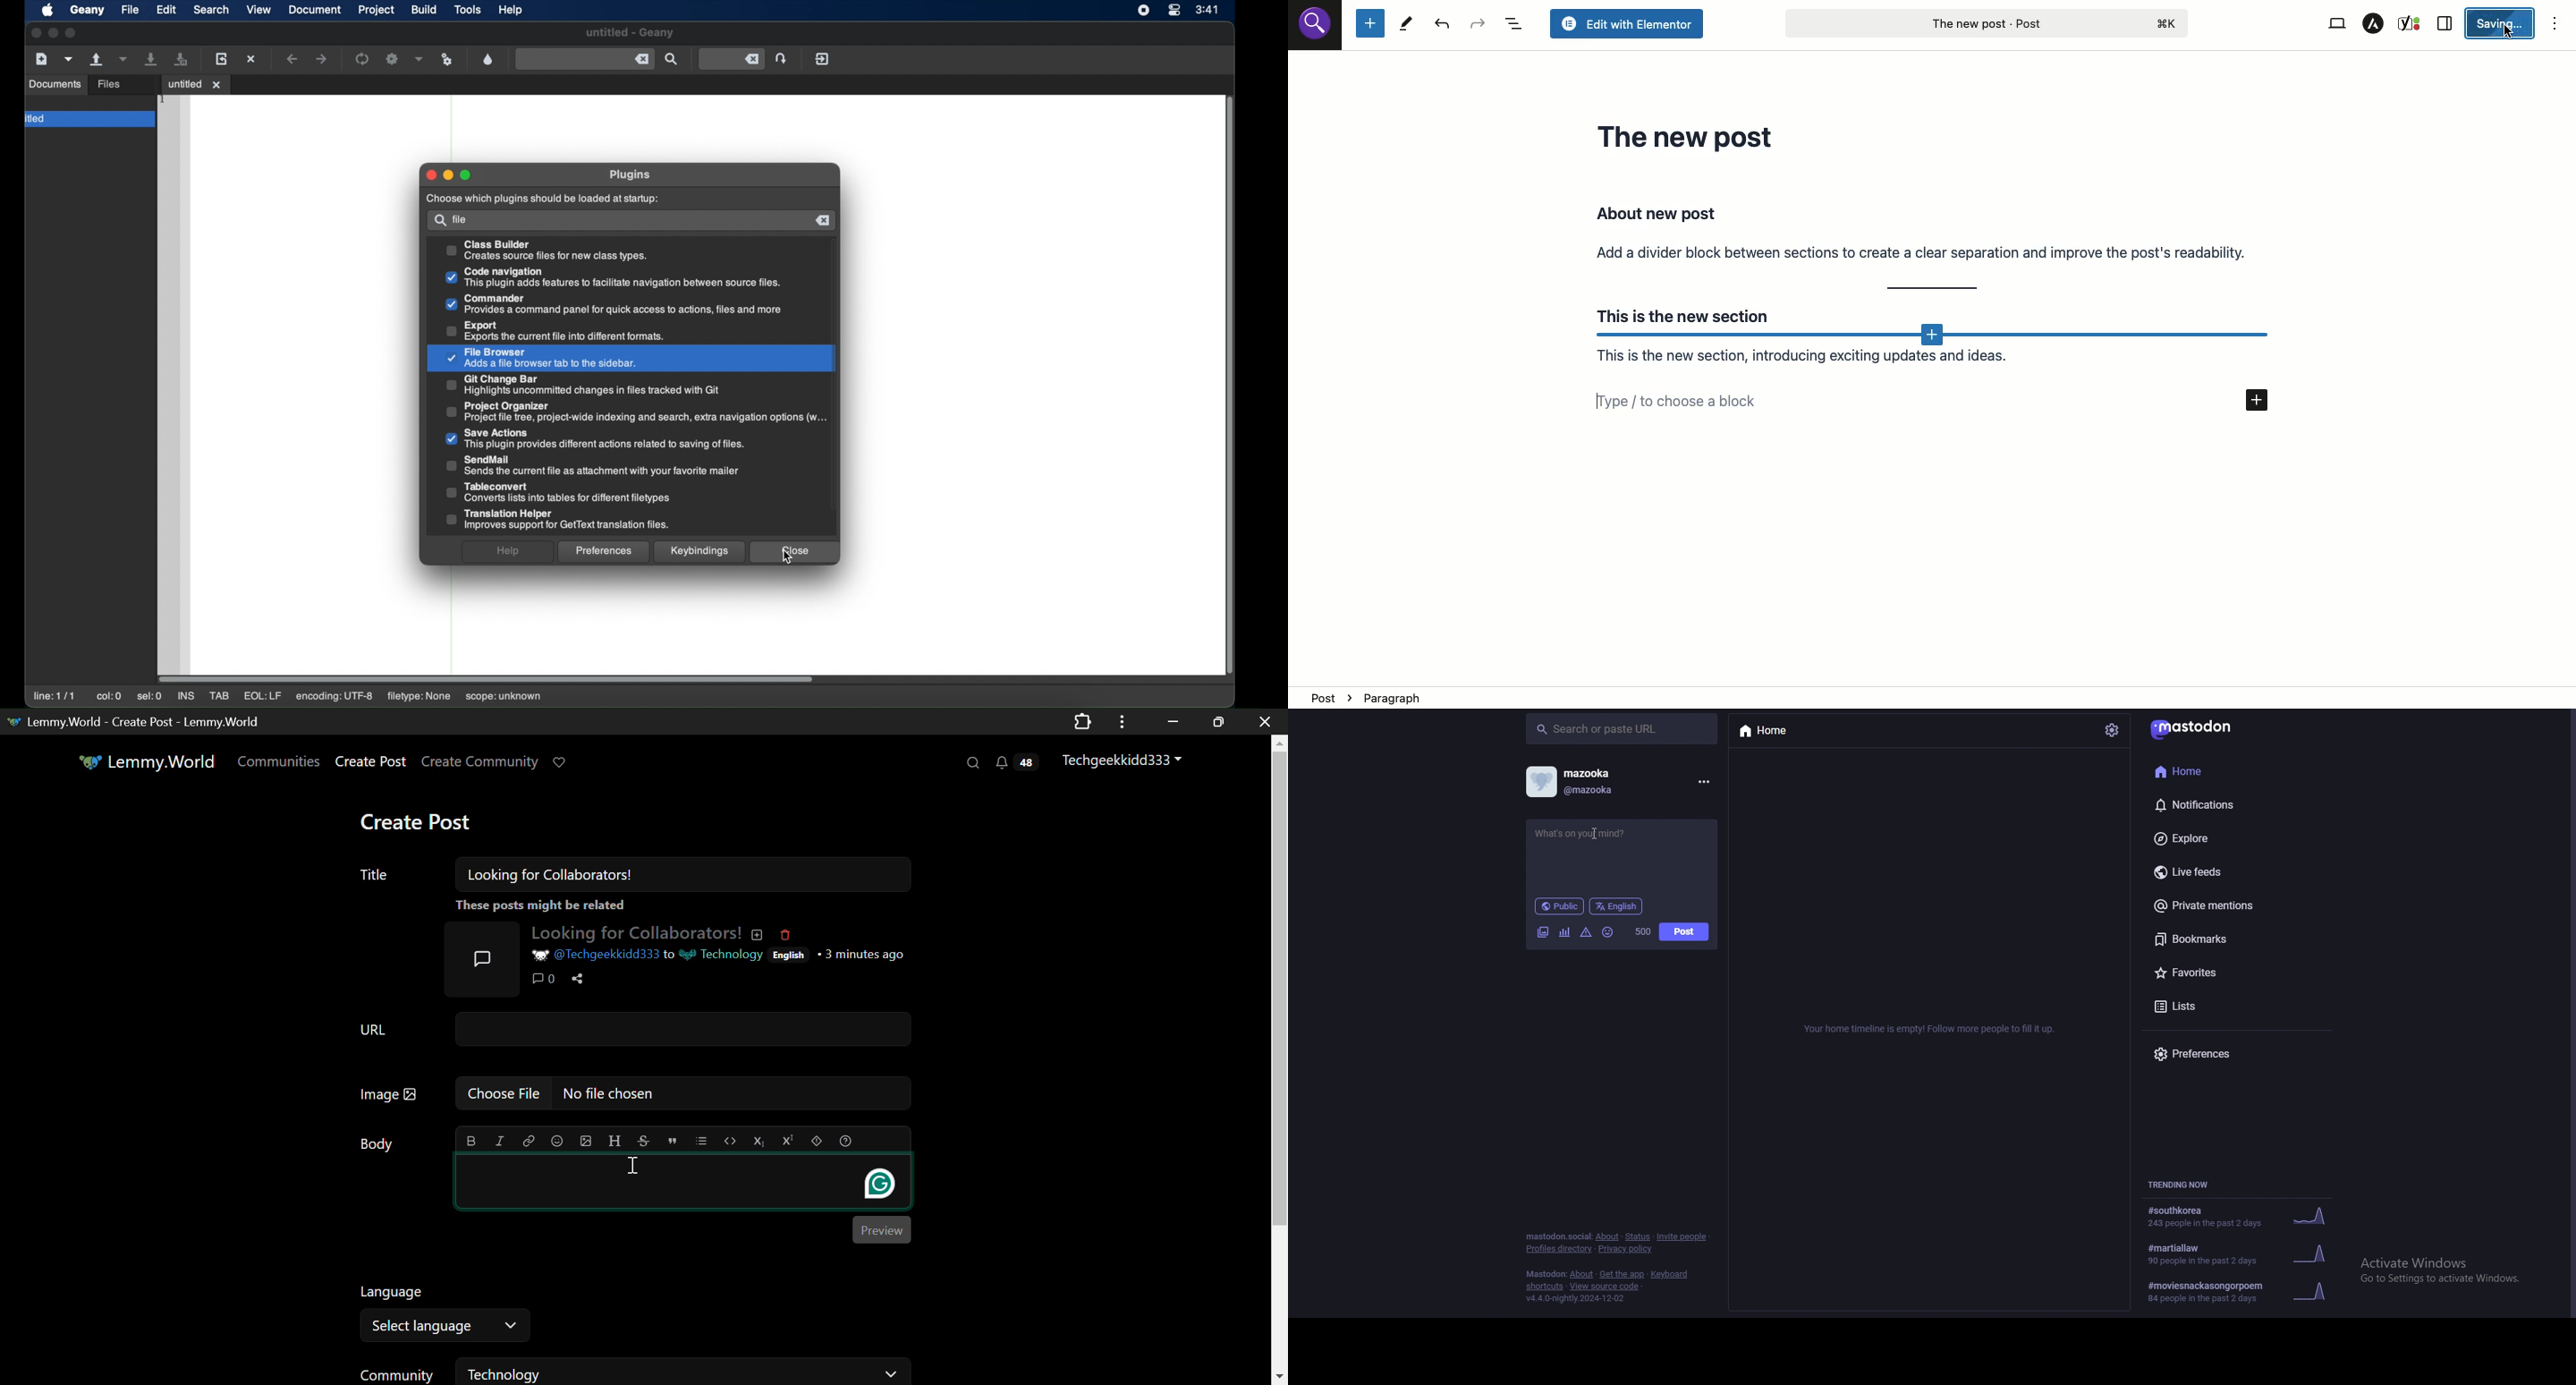 This screenshot has height=1400, width=2576. What do you see at coordinates (1516, 24) in the screenshot?
I see `Document overview` at bounding box center [1516, 24].